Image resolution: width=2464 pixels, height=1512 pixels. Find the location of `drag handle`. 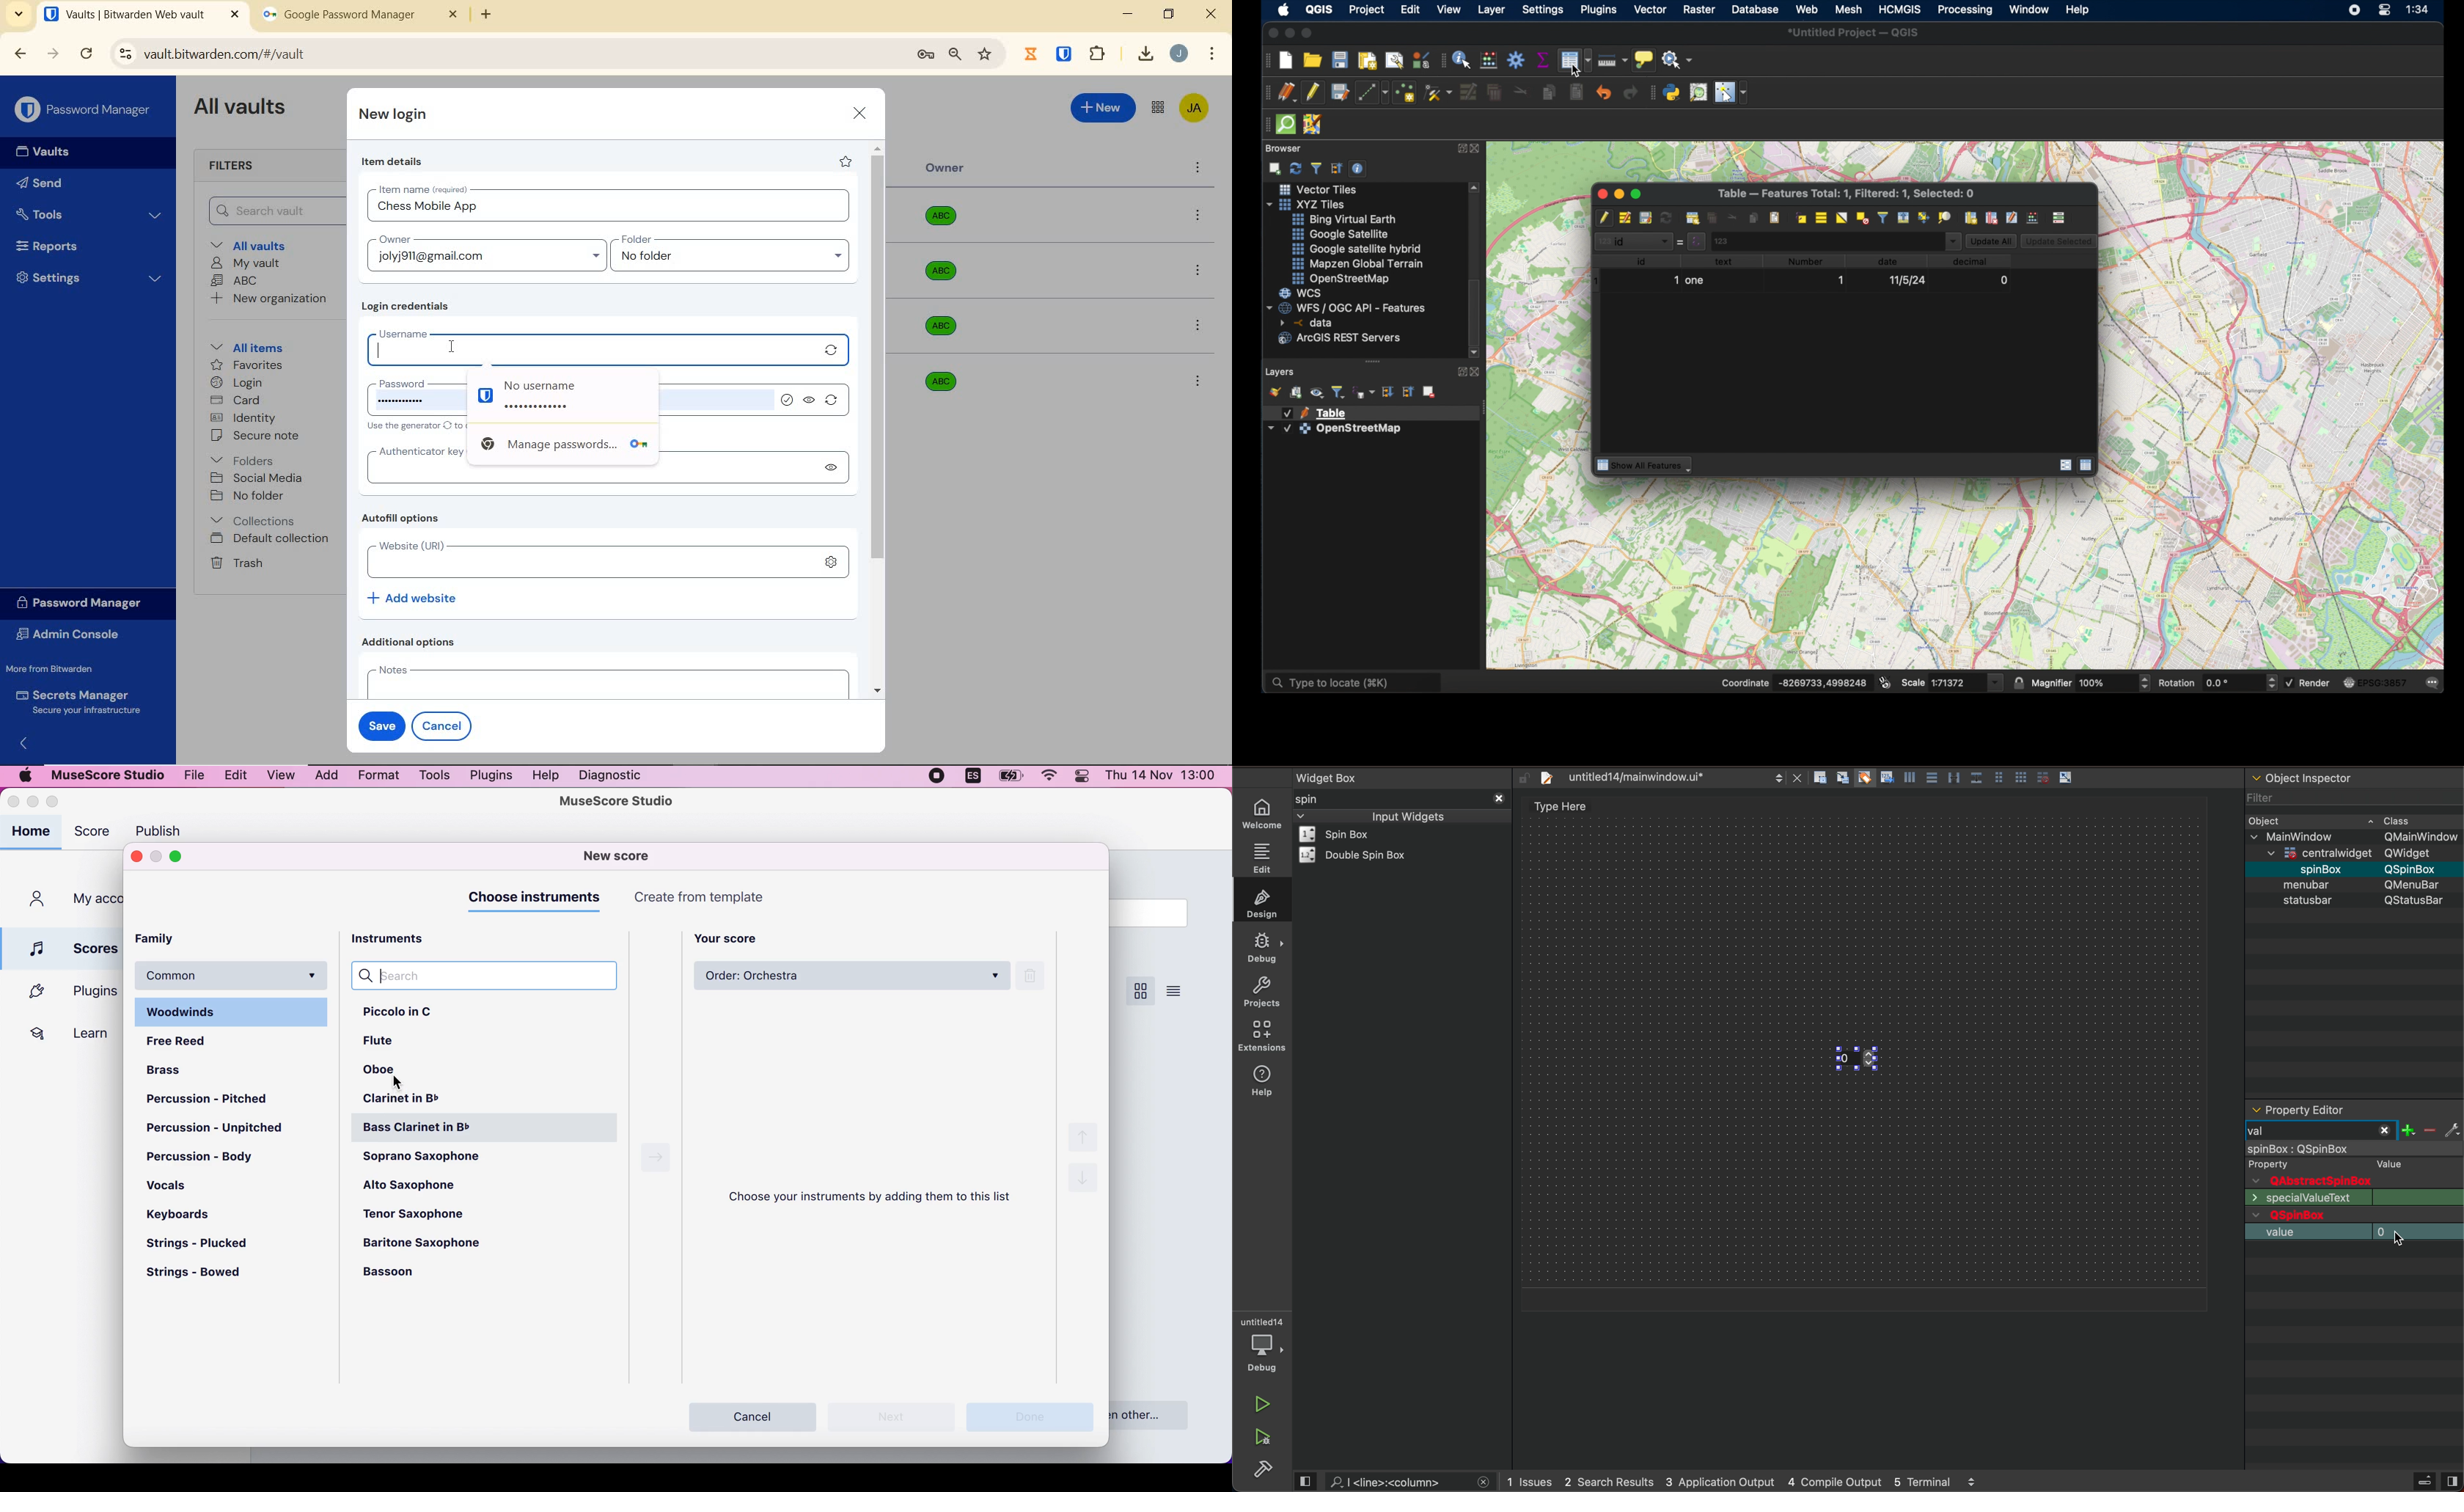

drag handle is located at coordinates (1264, 126).